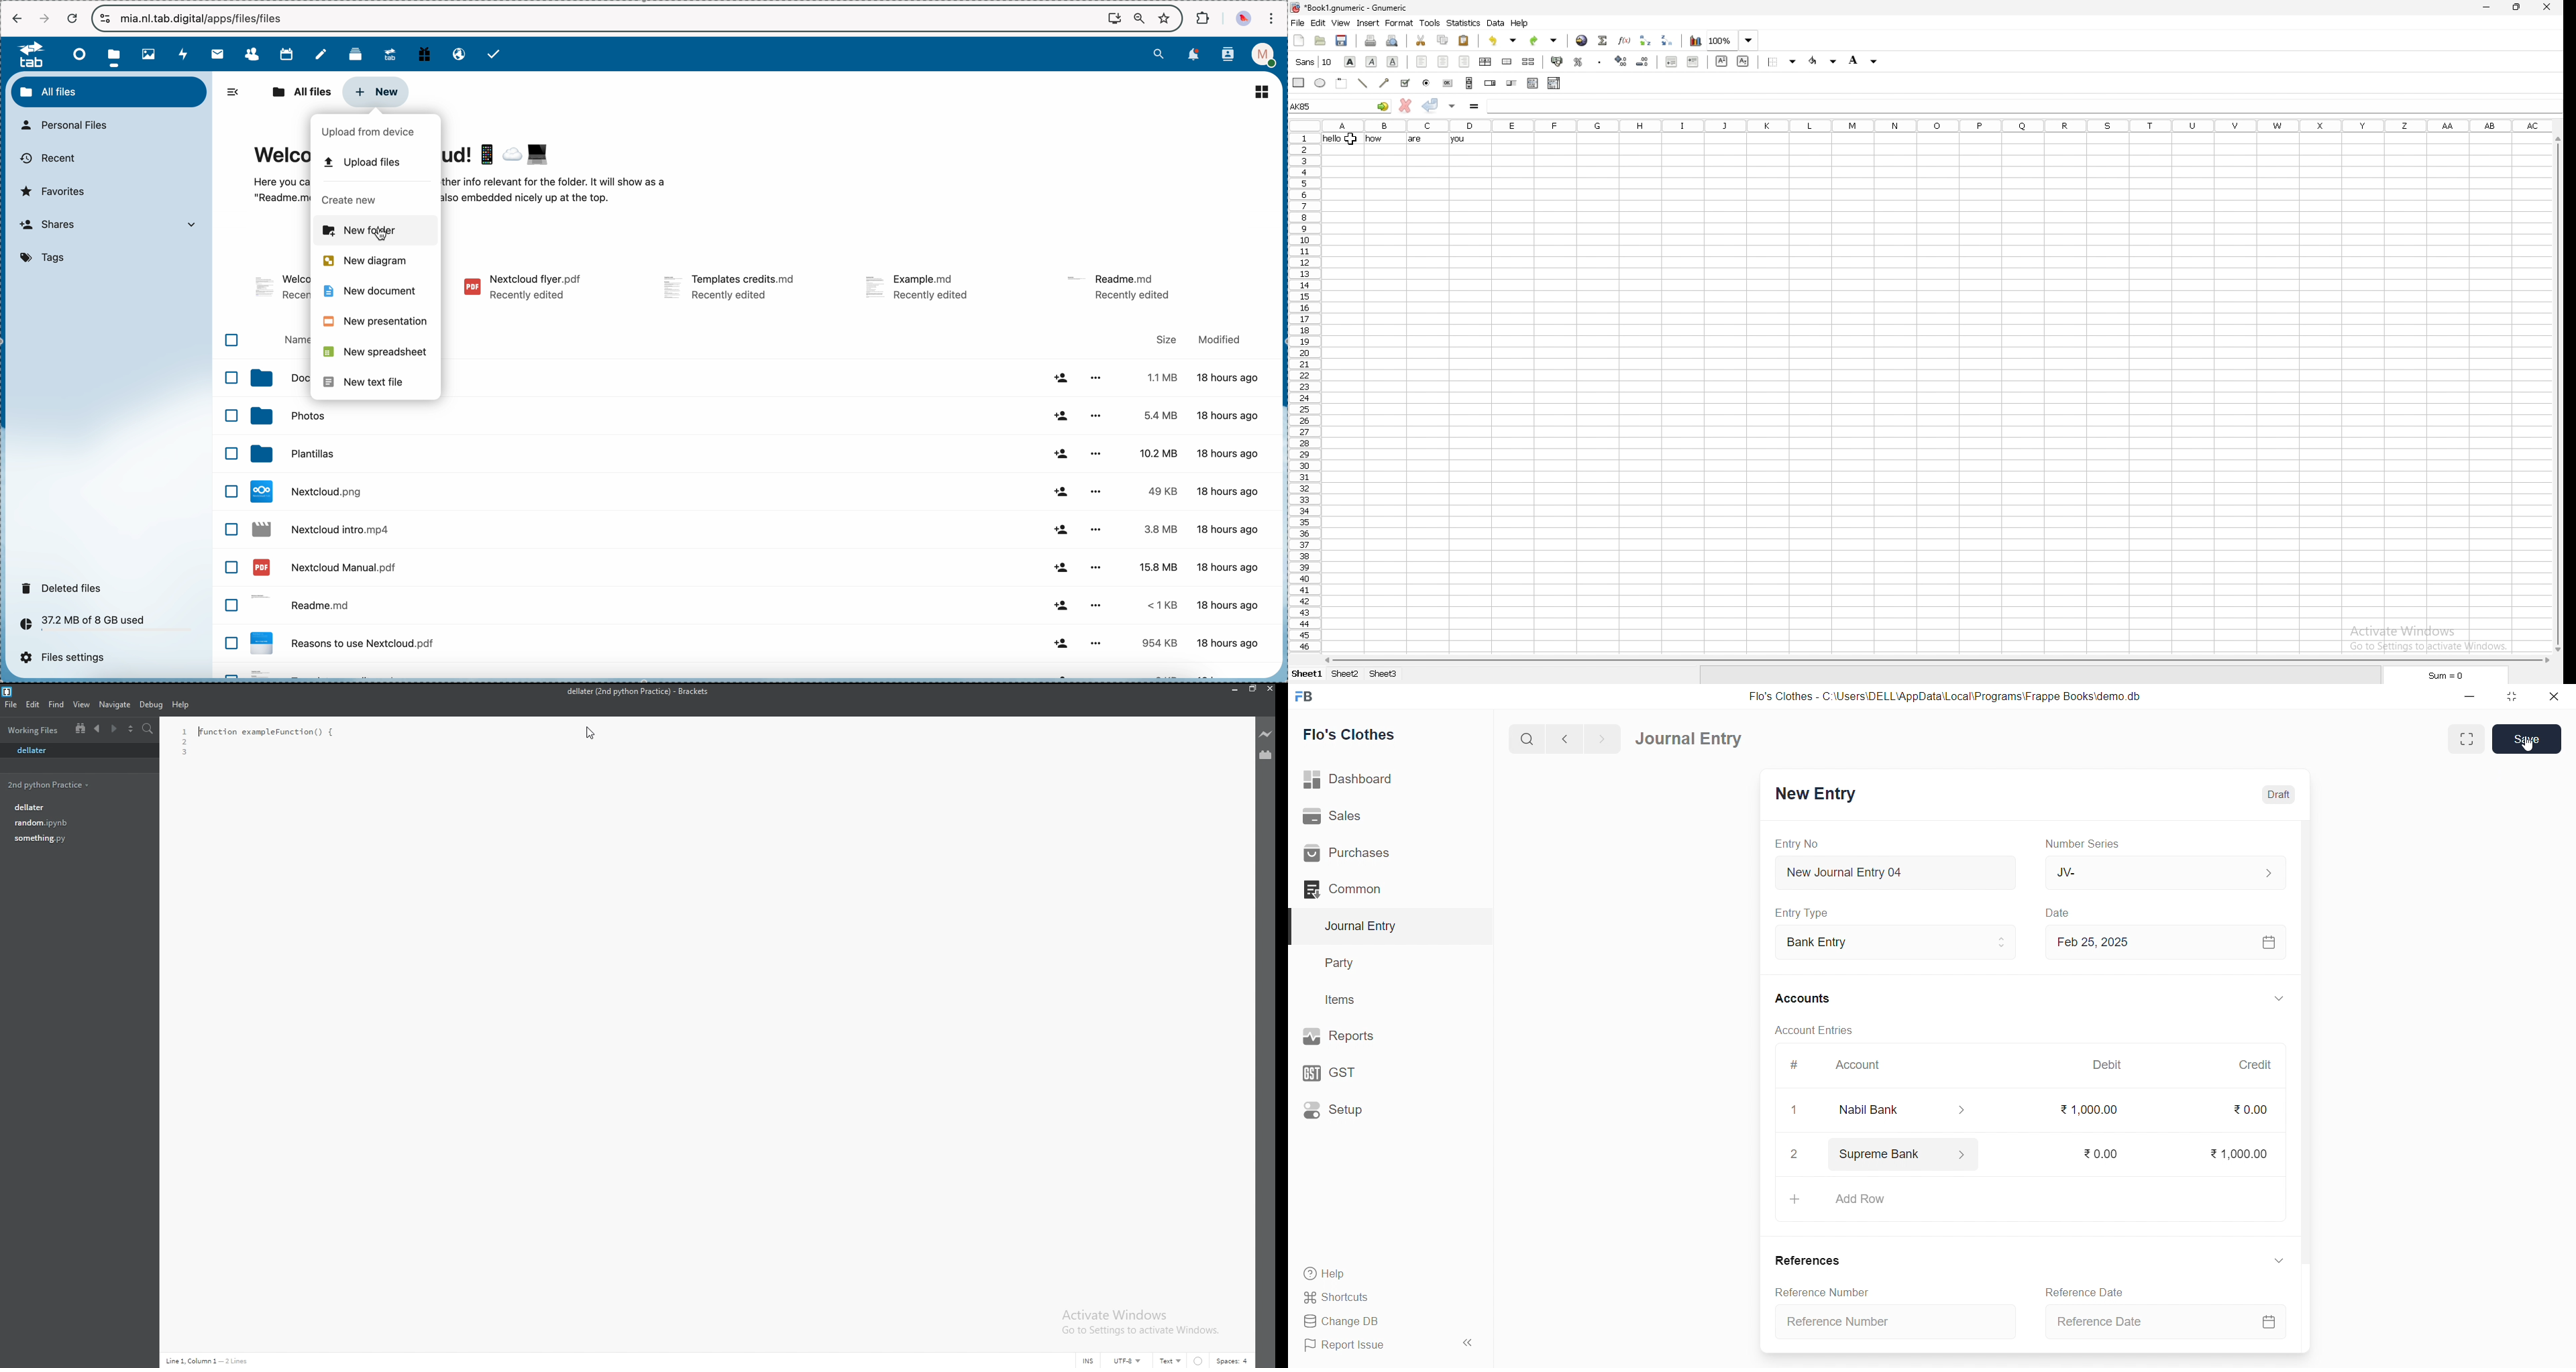  Describe the element at coordinates (149, 729) in the screenshot. I see `search` at that location.